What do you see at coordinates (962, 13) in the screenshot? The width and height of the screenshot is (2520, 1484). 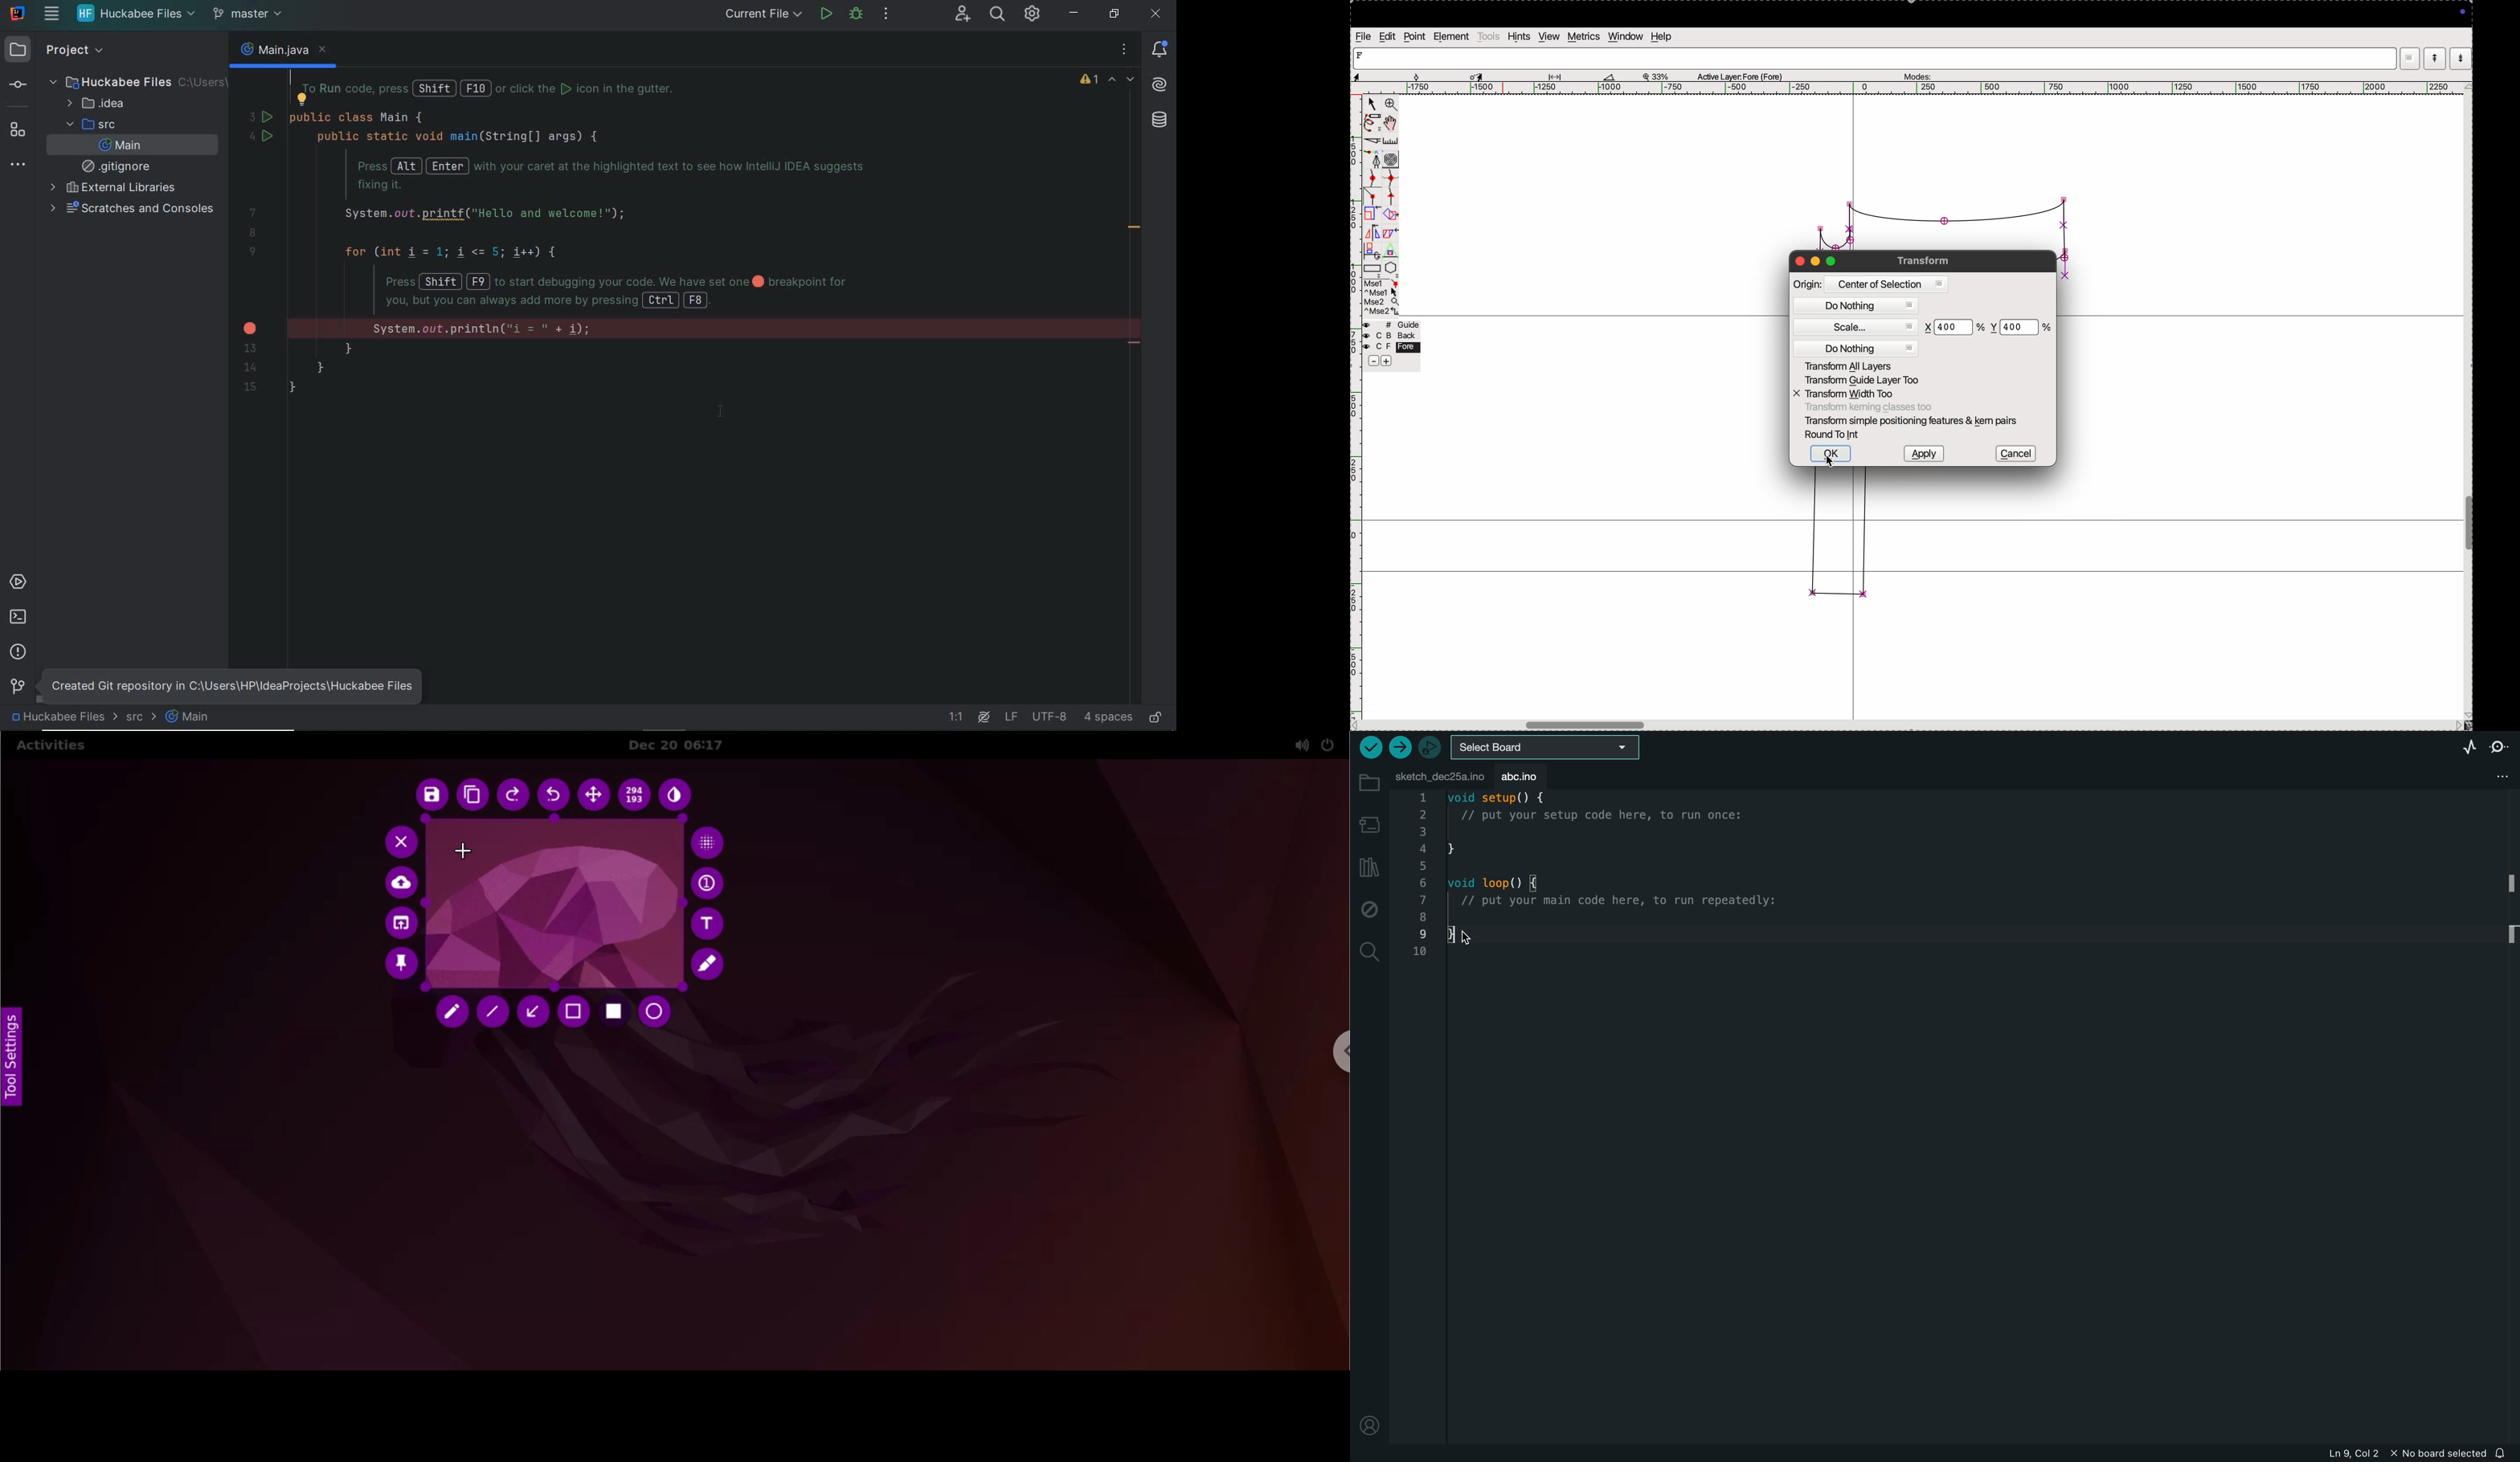 I see `CODE WITH ME` at bounding box center [962, 13].